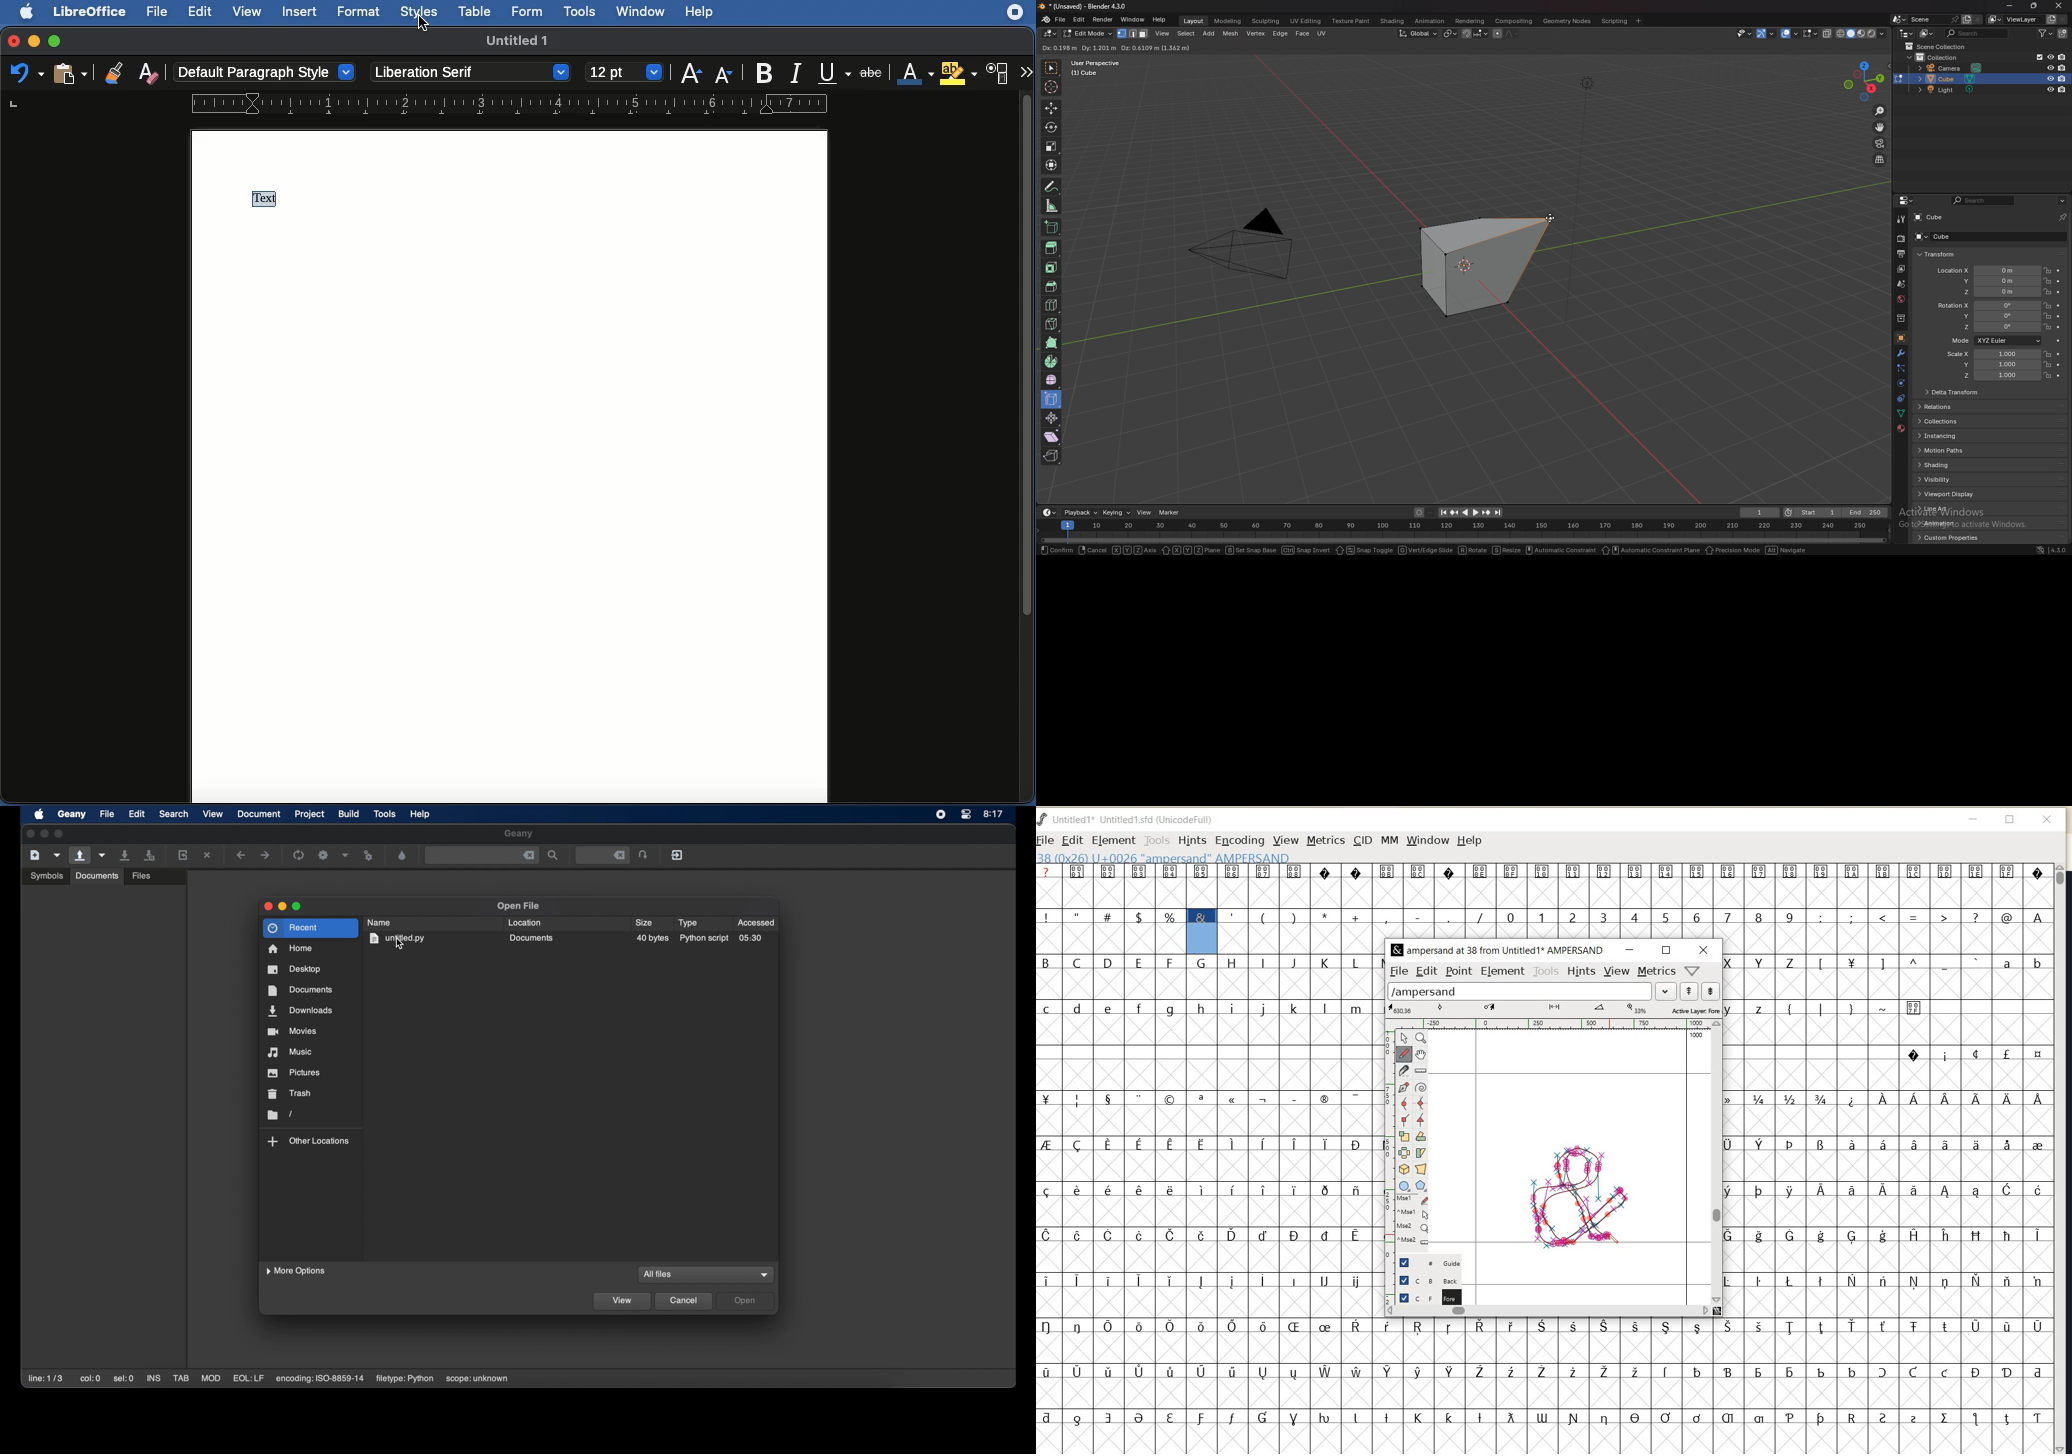 This screenshot has height=1456, width=2072. I want to click on LibreOffice, so click(91, 12).